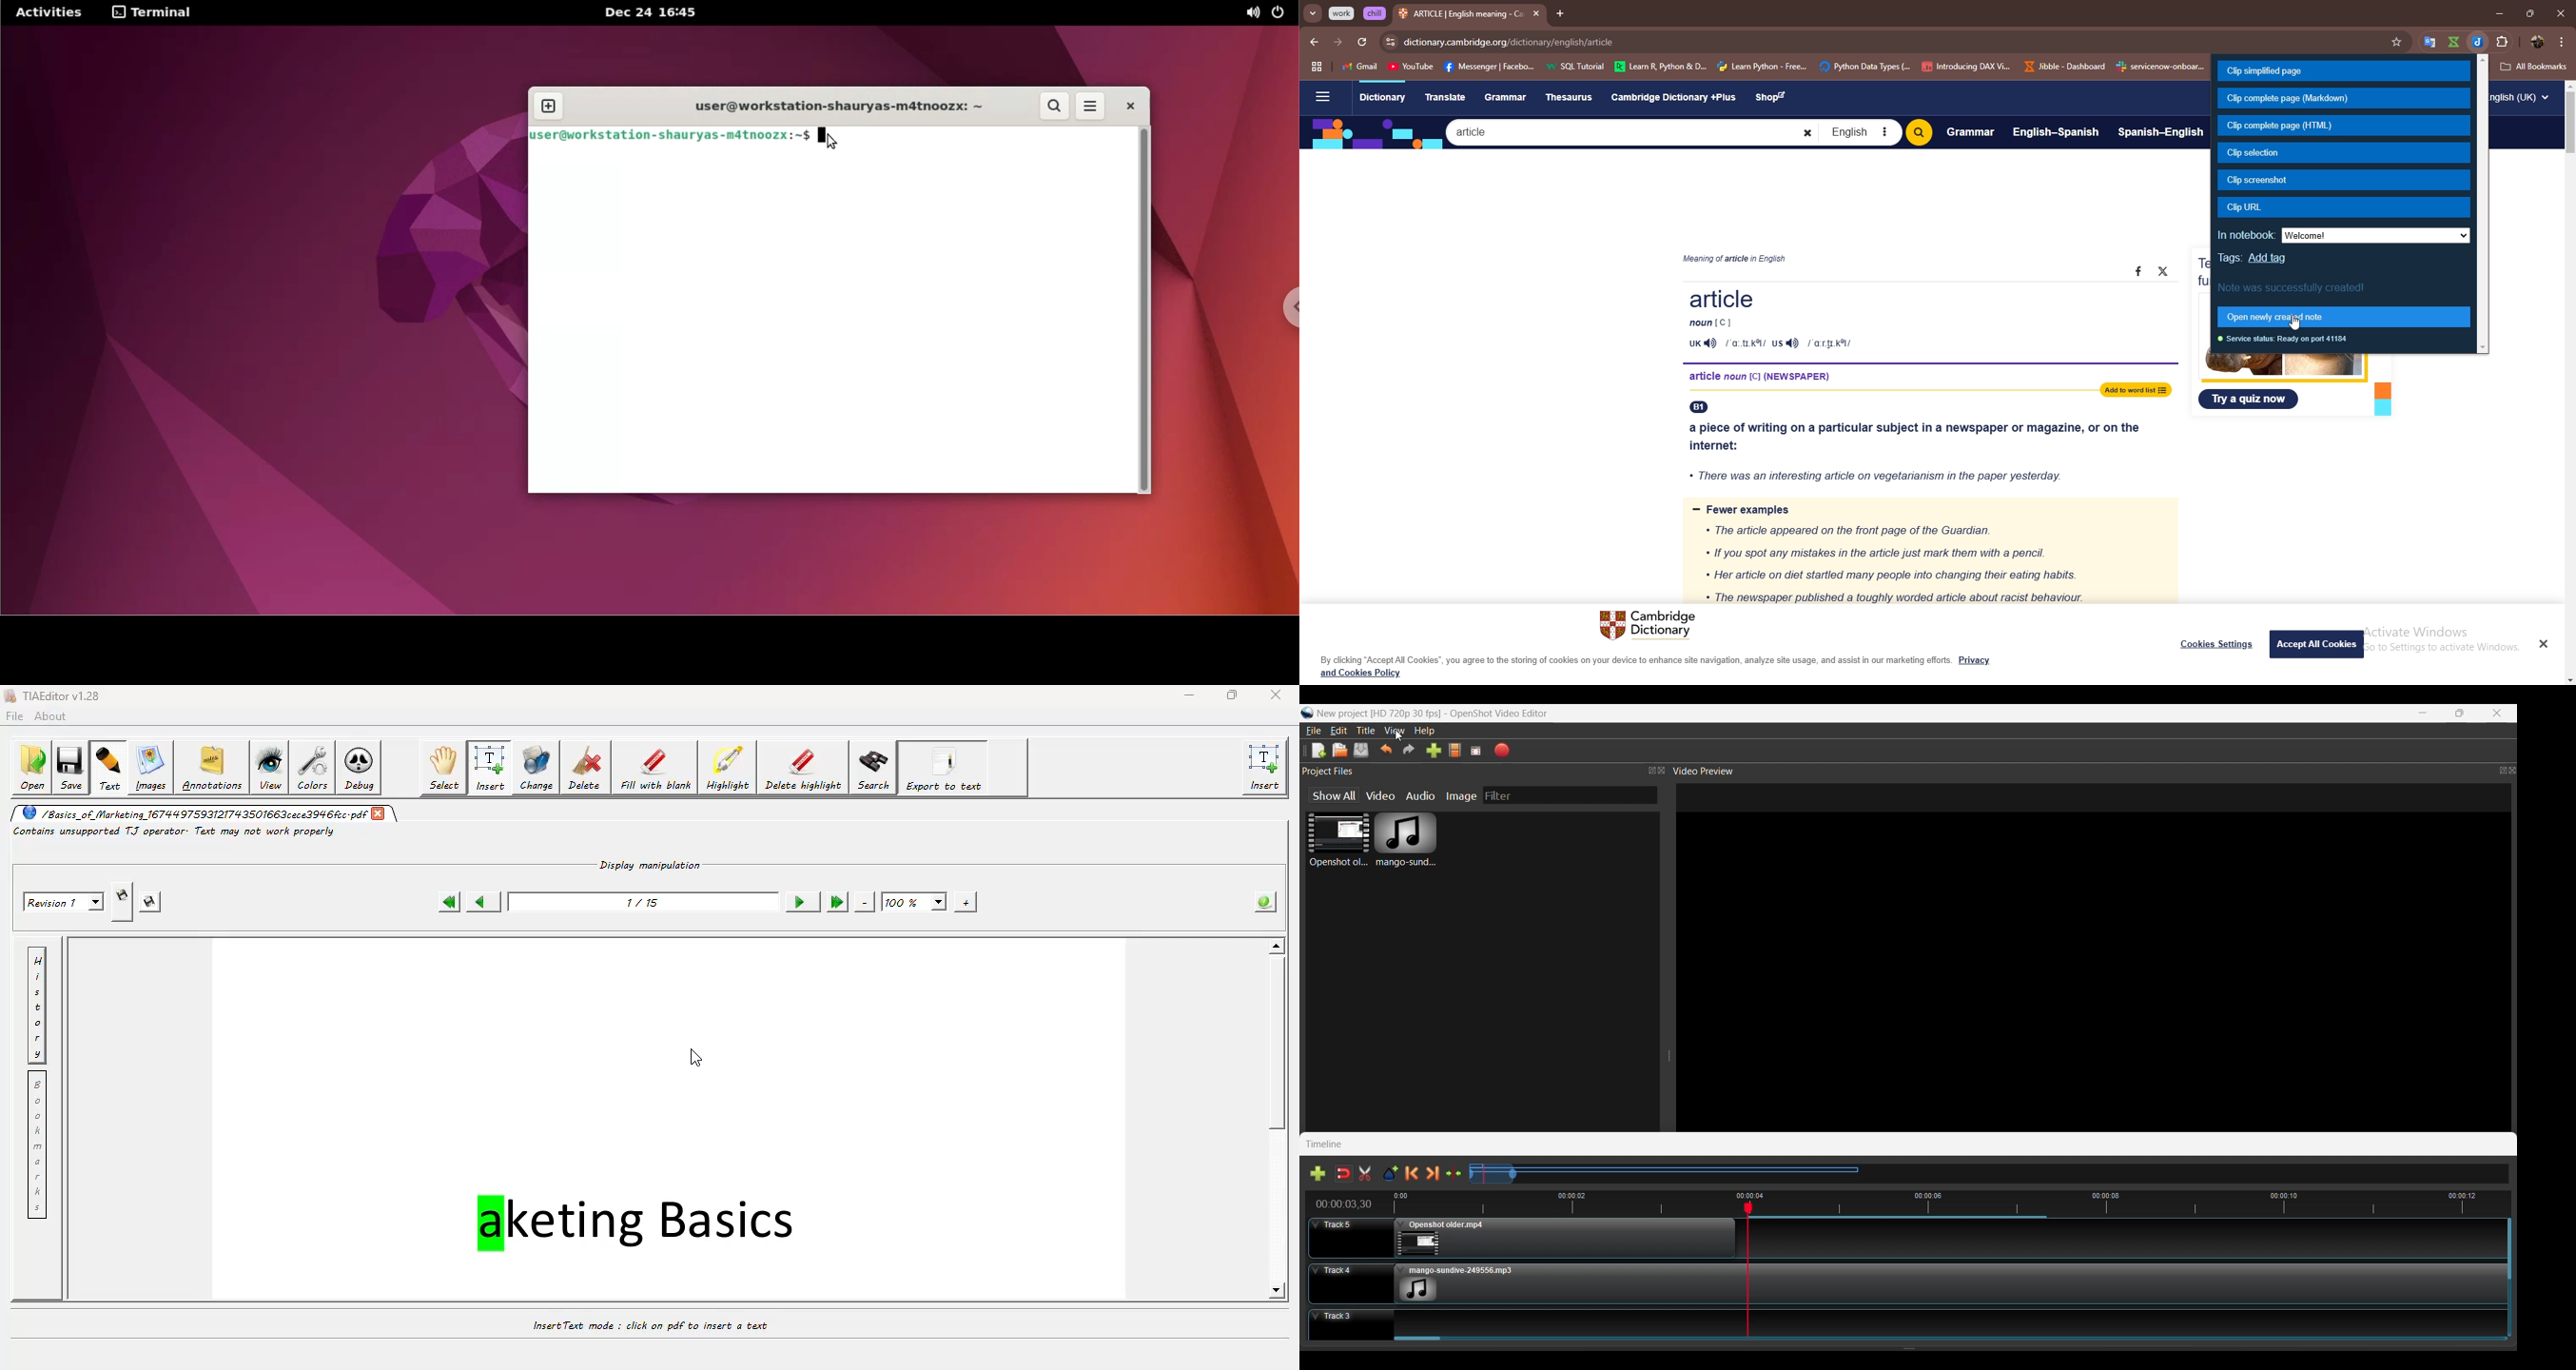 This screenshot has height=1372, width=2576. Describe the element at coordinates (2095, 955) in the screenshot. I see `File Preview` at that location.